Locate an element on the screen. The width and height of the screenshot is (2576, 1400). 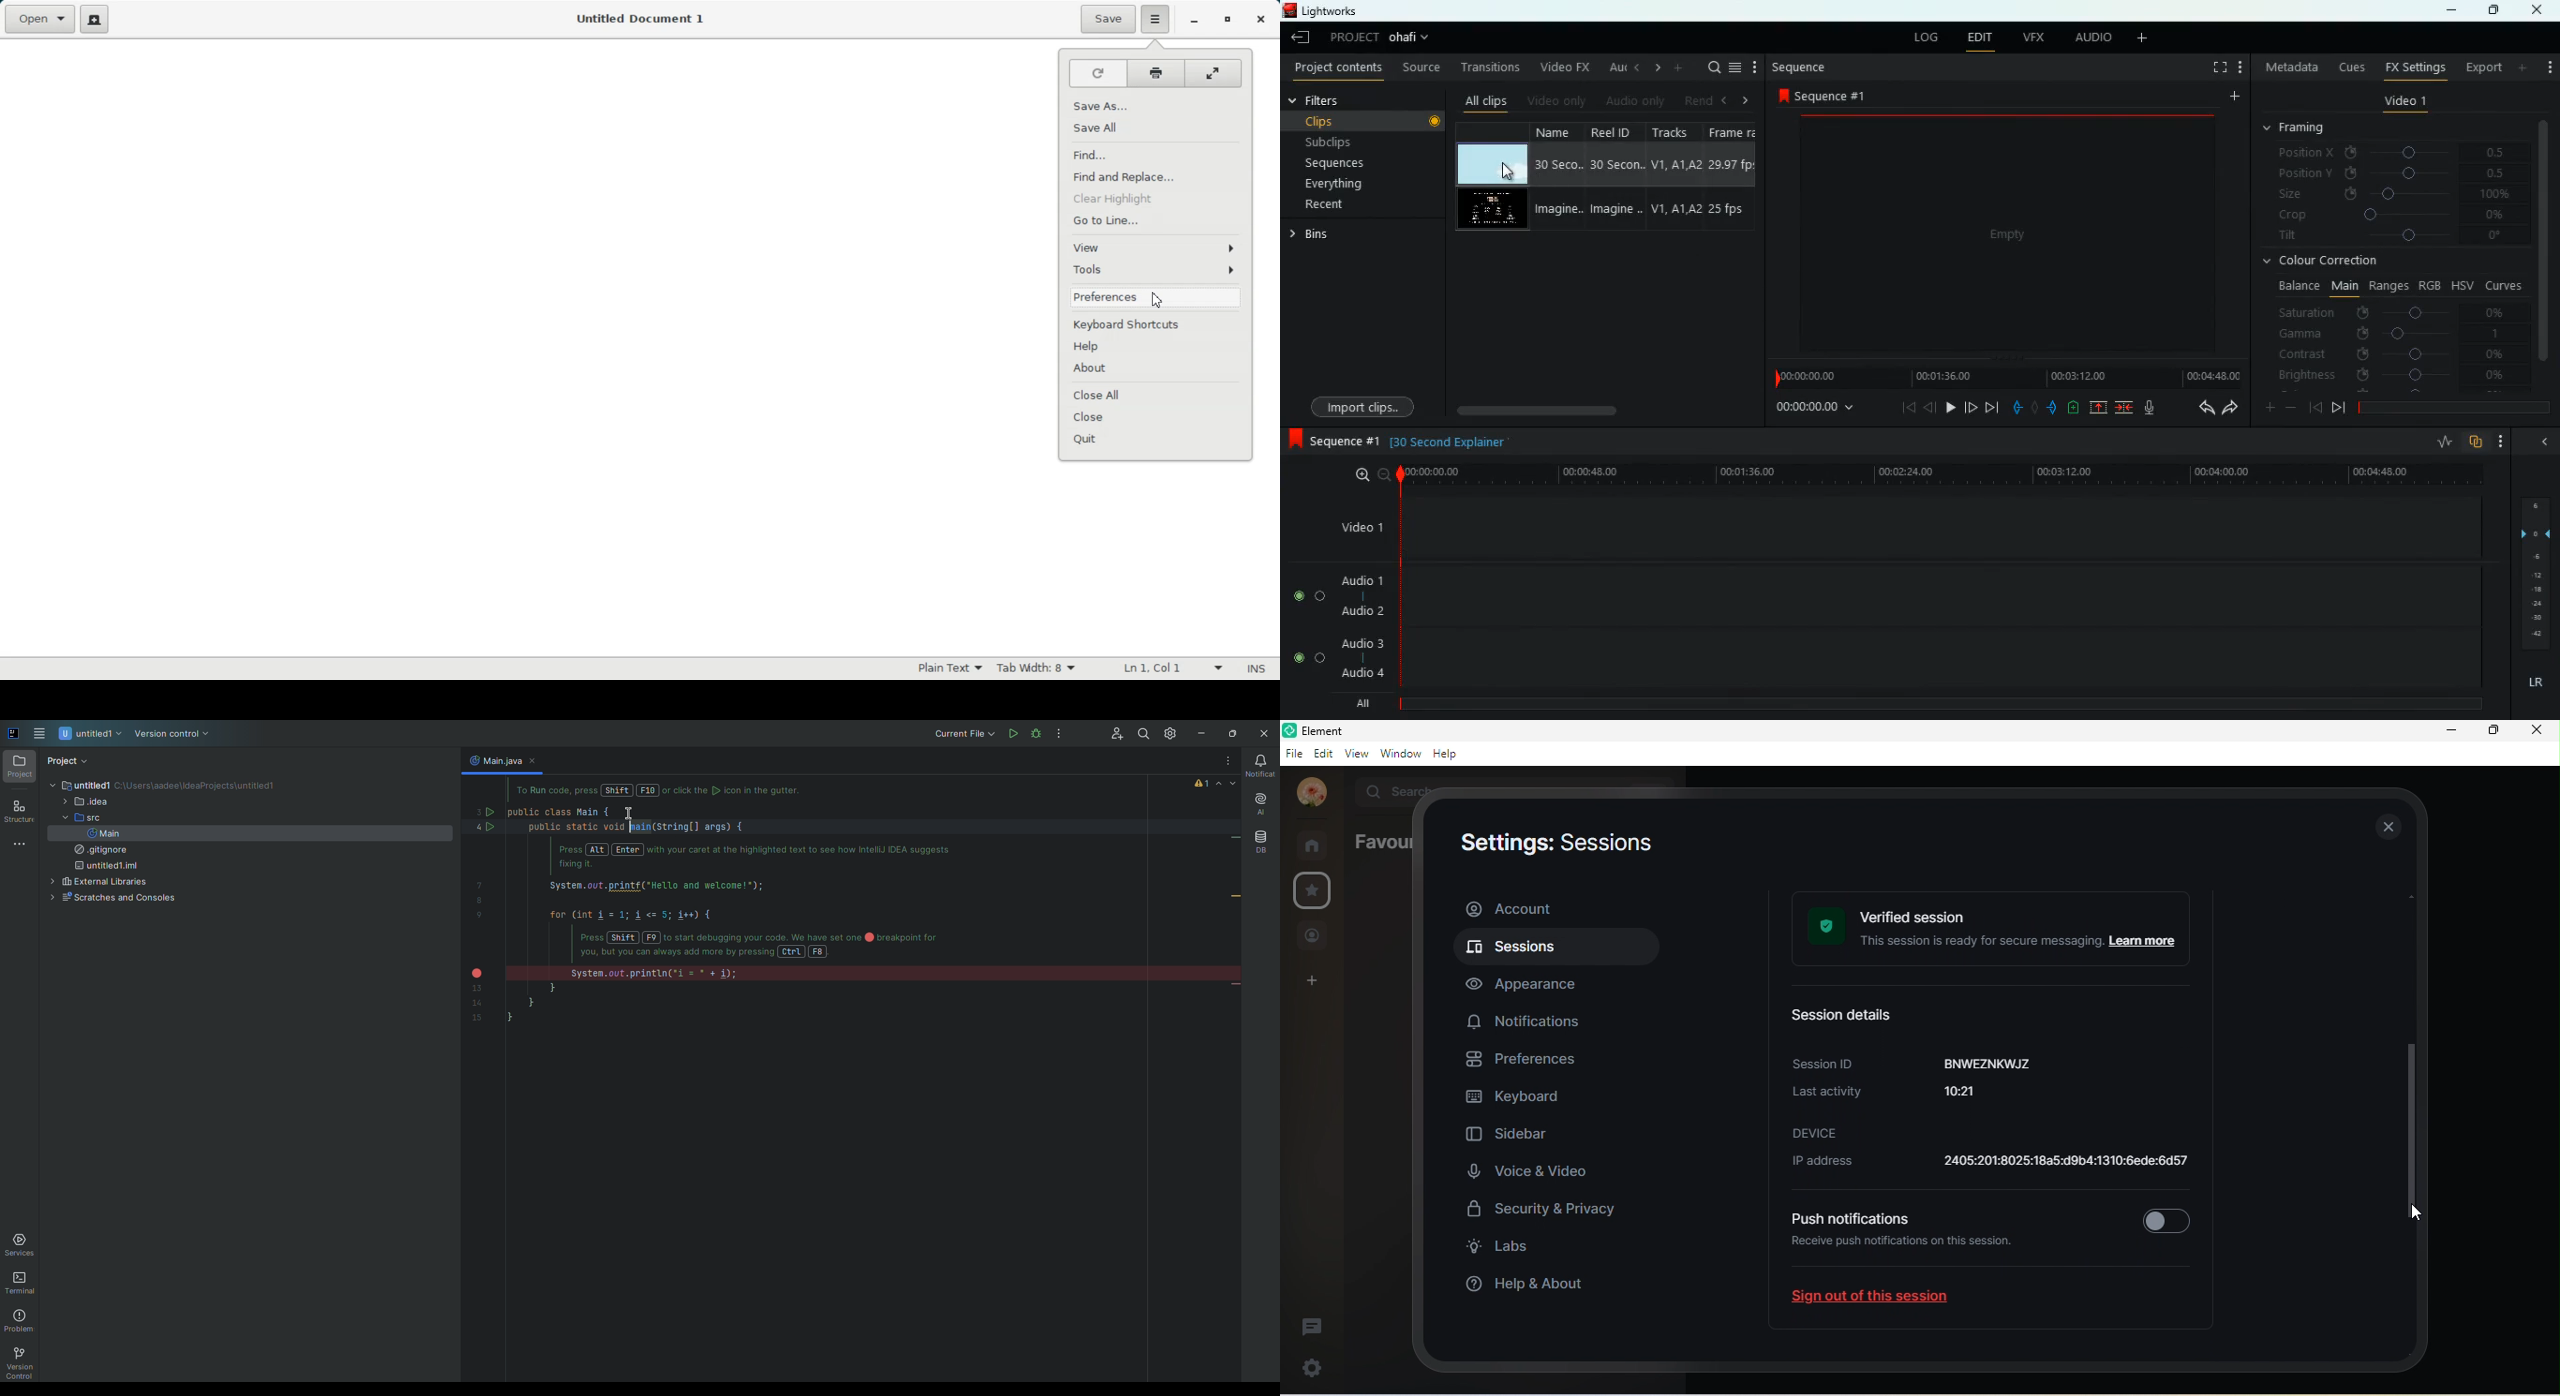
settings is located at coordinates (1309, 1367).